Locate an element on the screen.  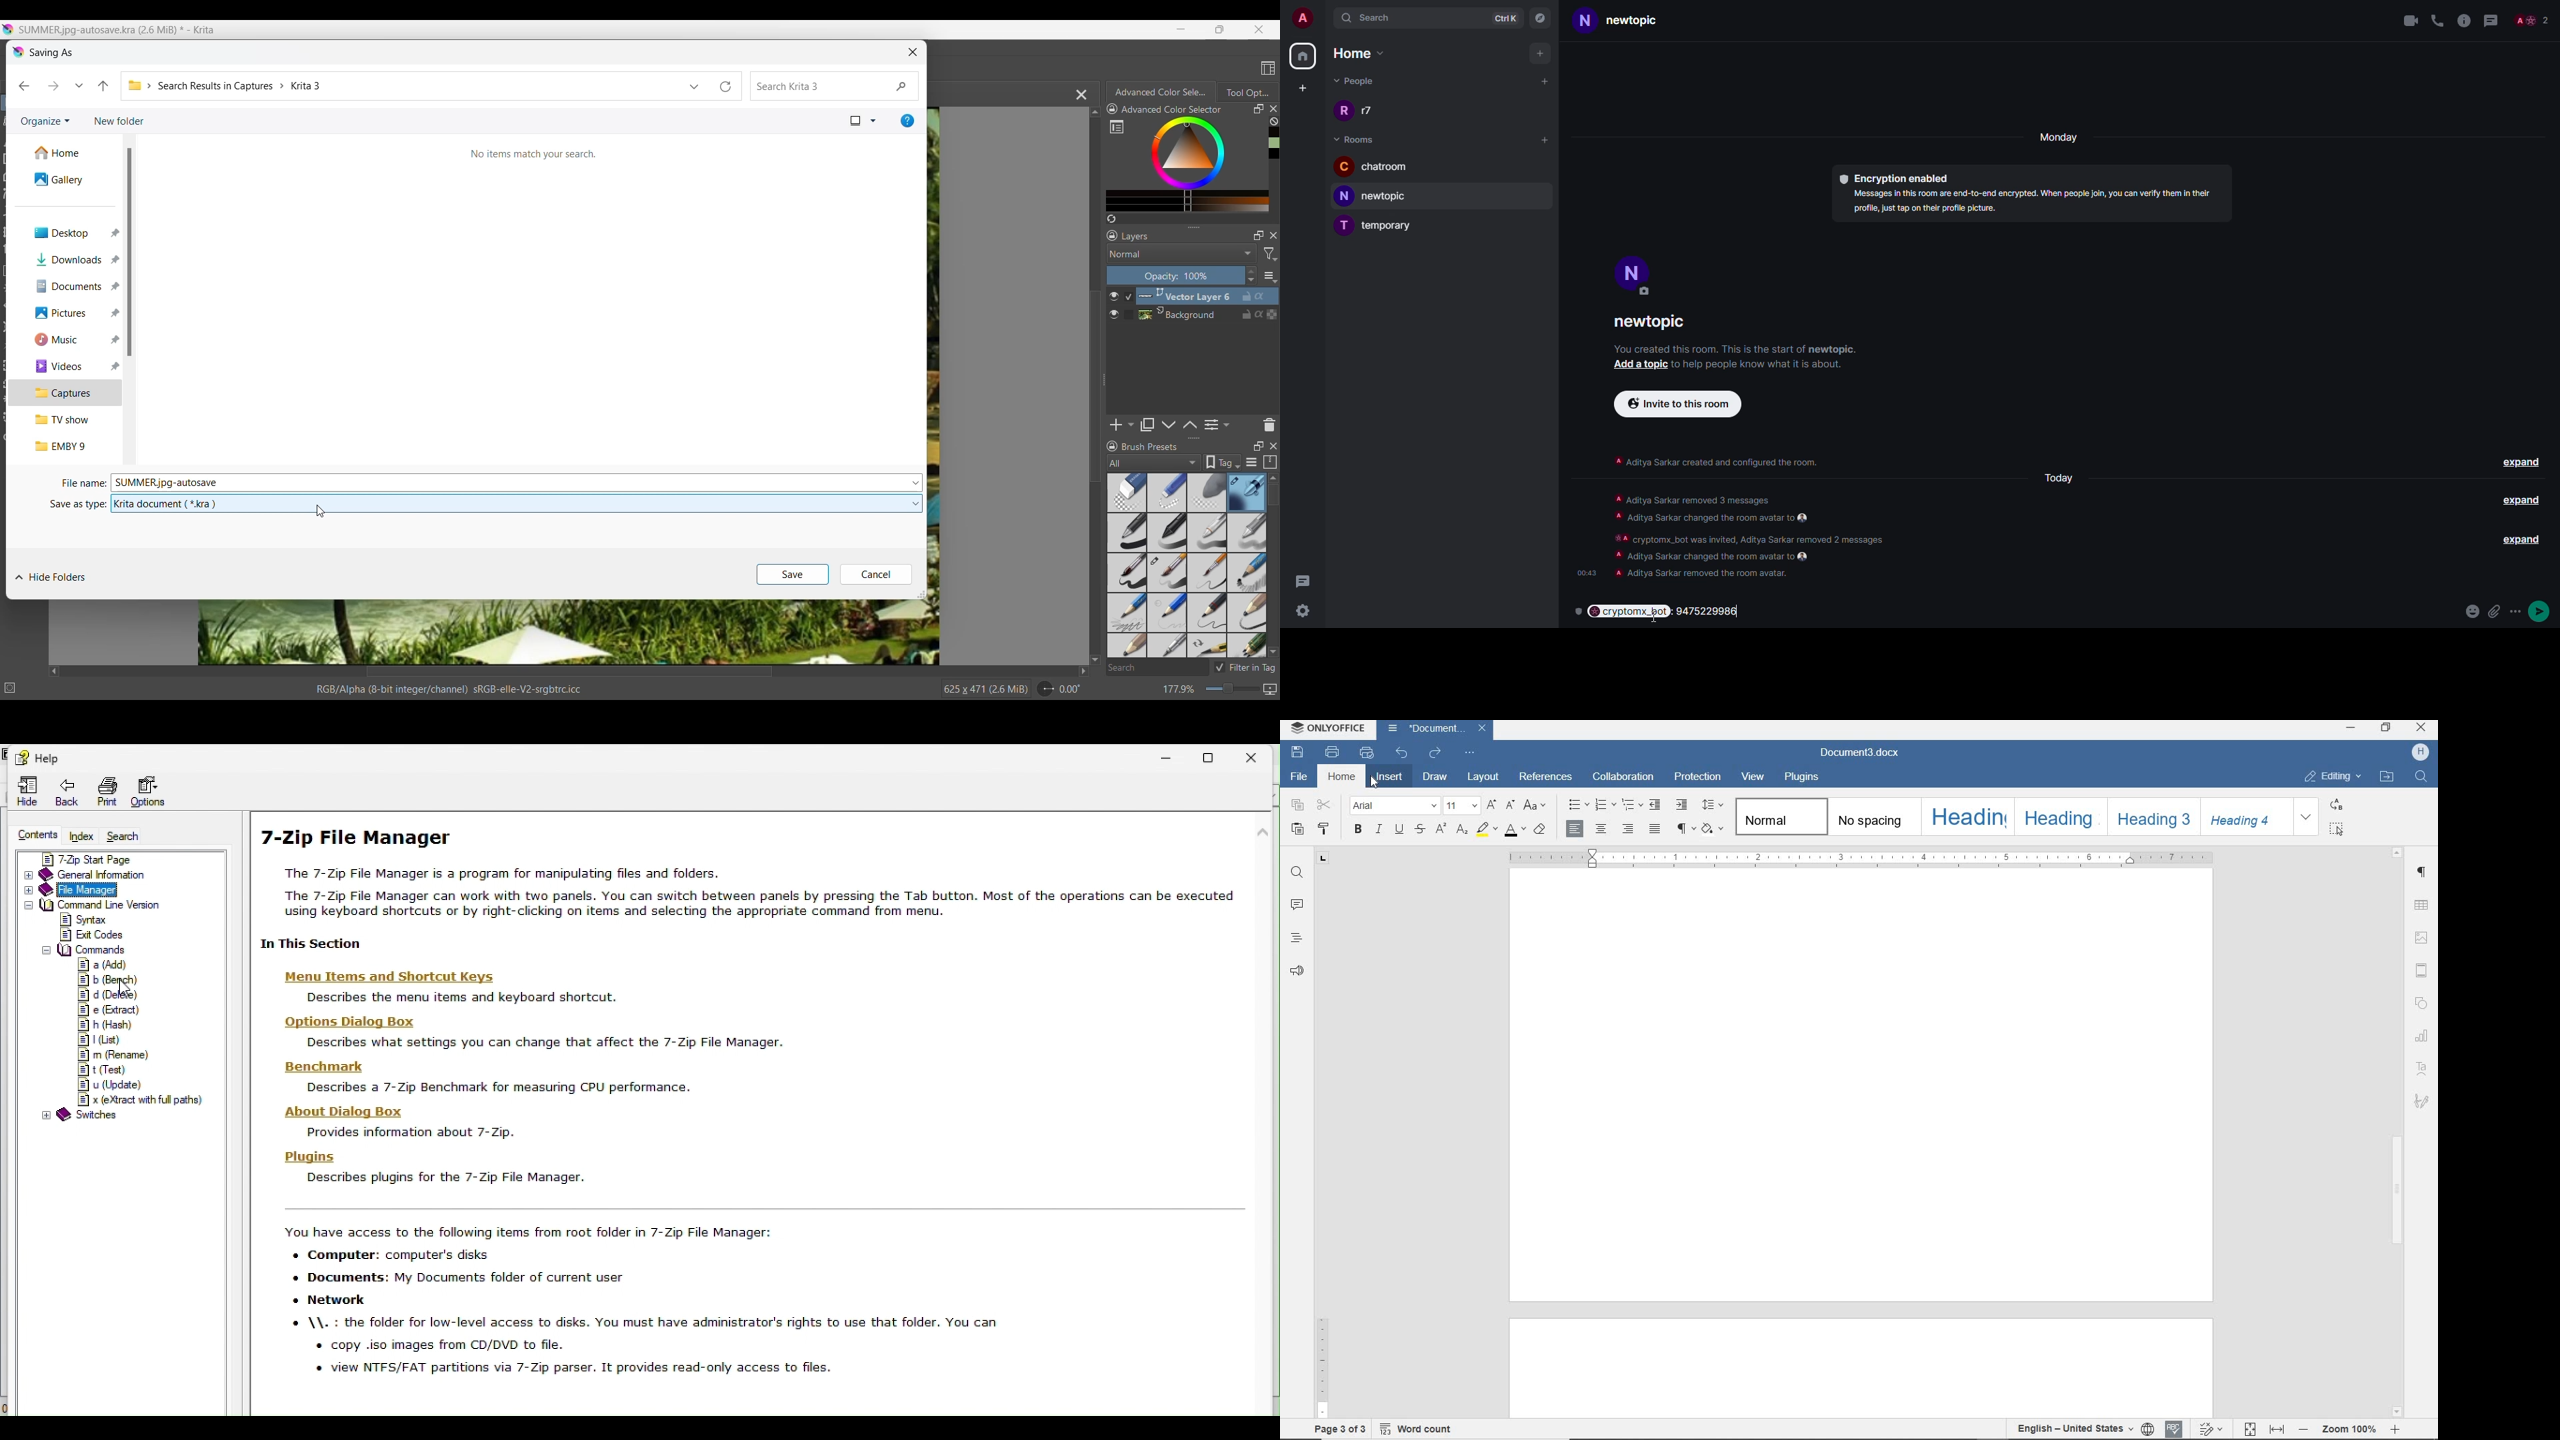
x is located at coordinates (145, 1101).